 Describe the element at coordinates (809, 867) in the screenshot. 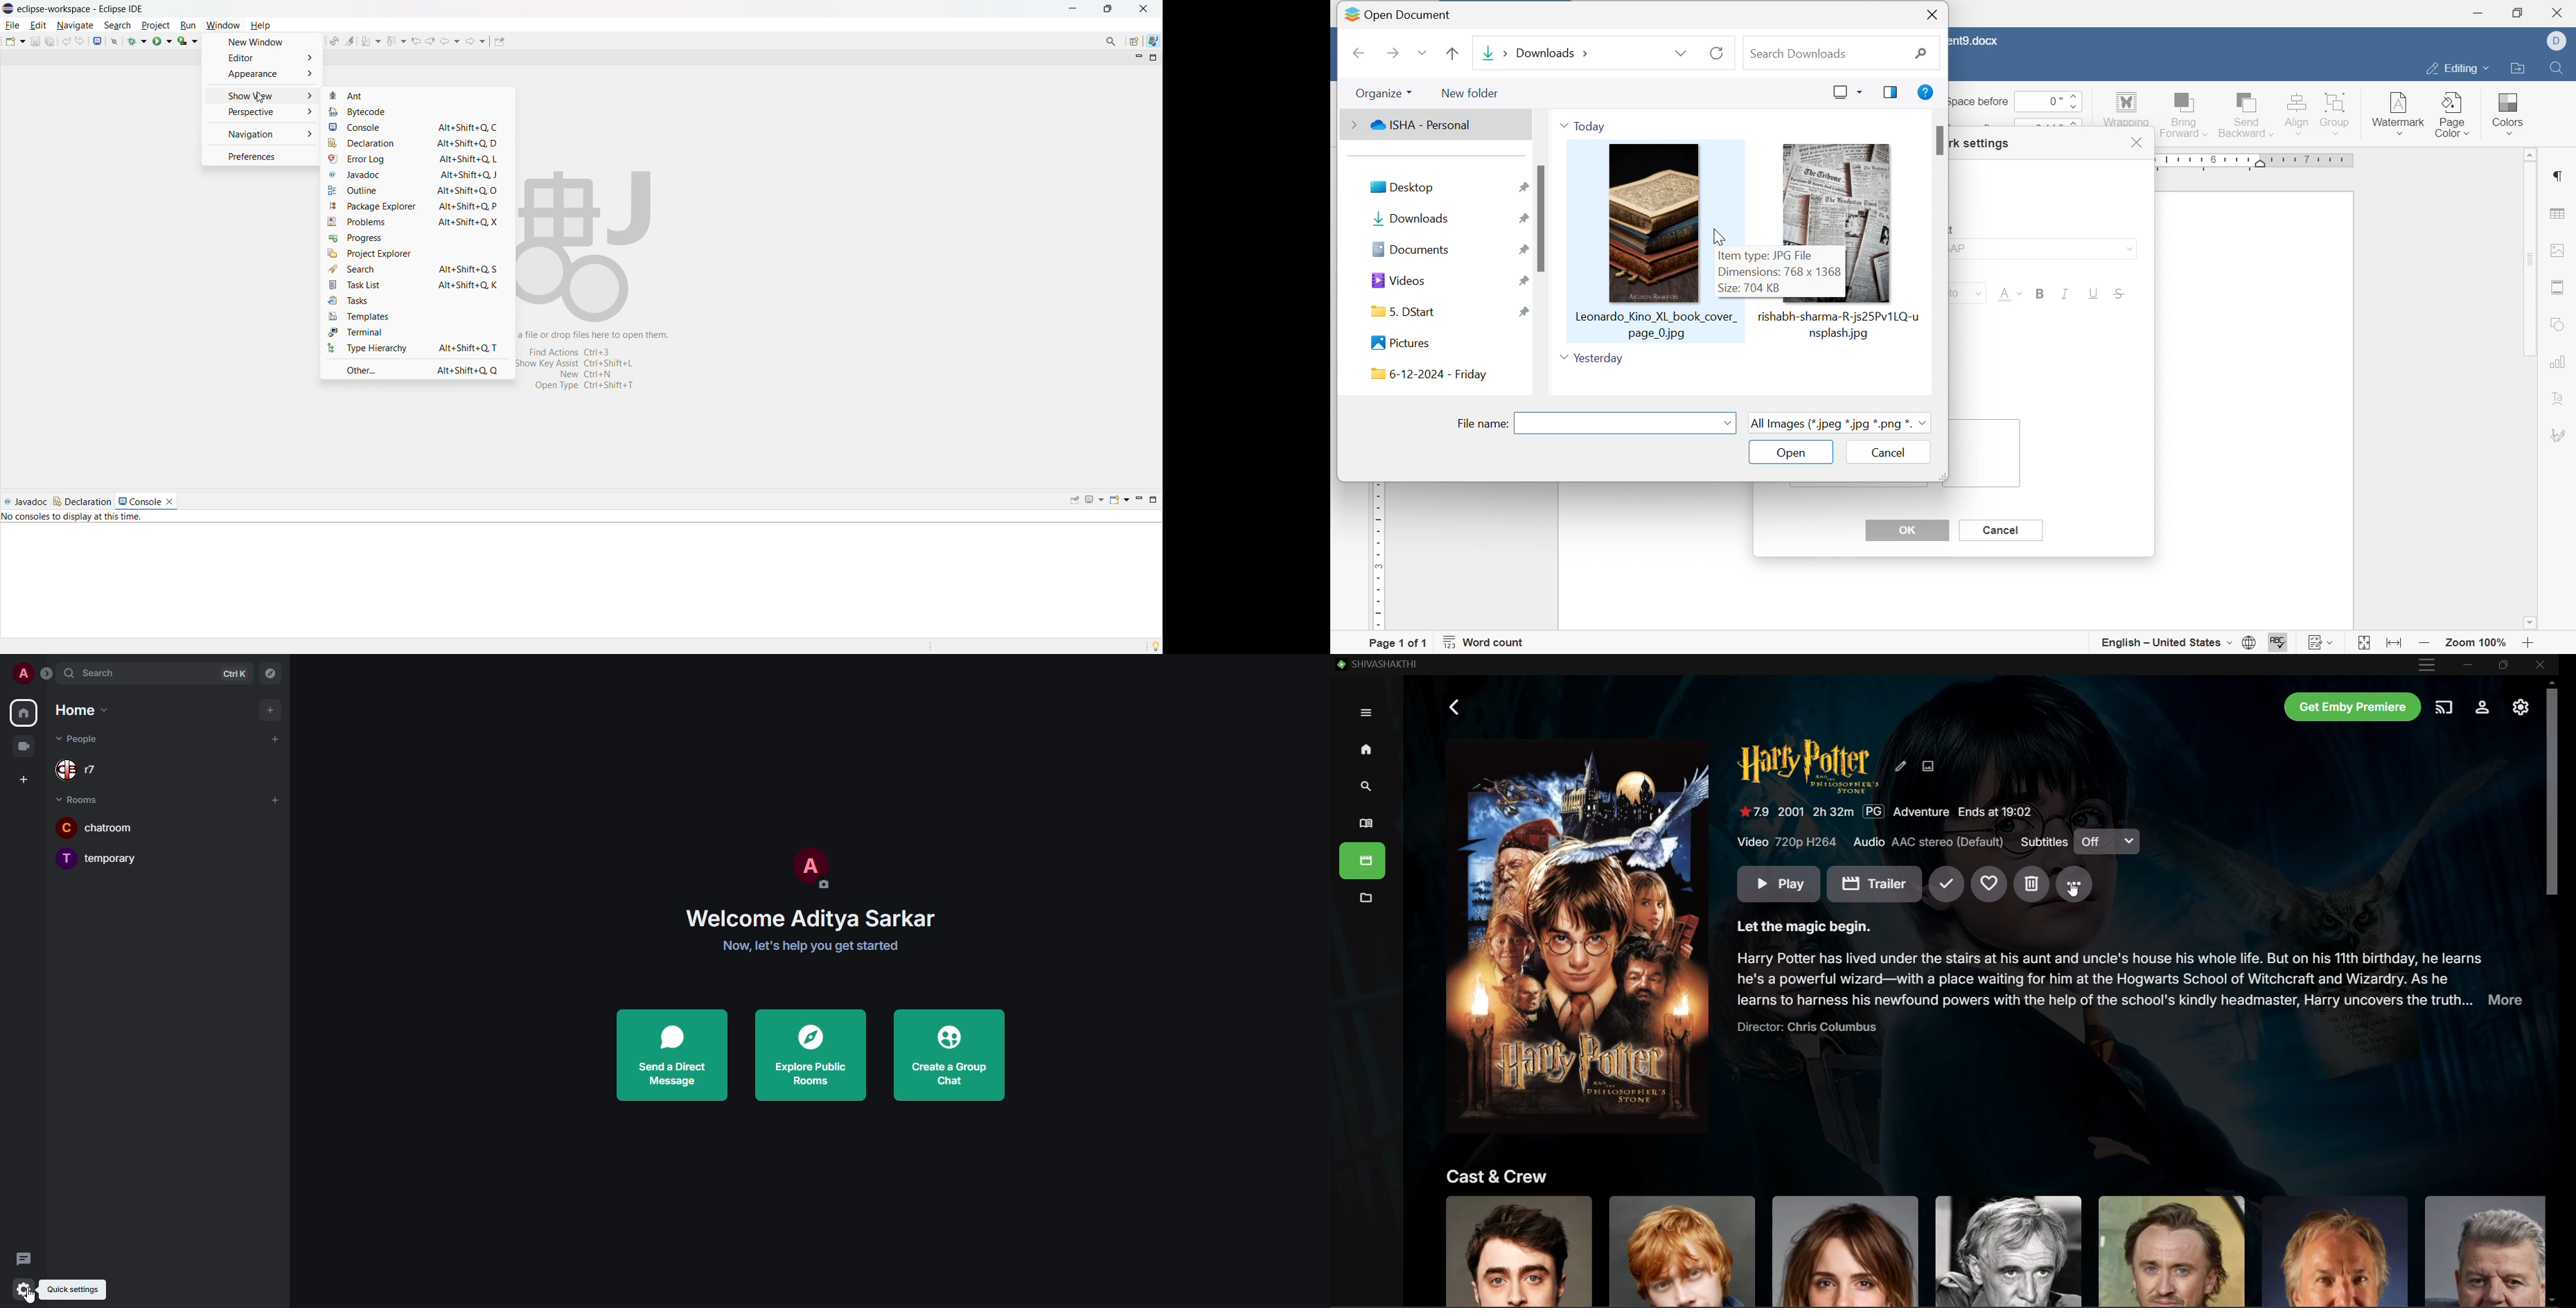

I see `profile pic` at that location.